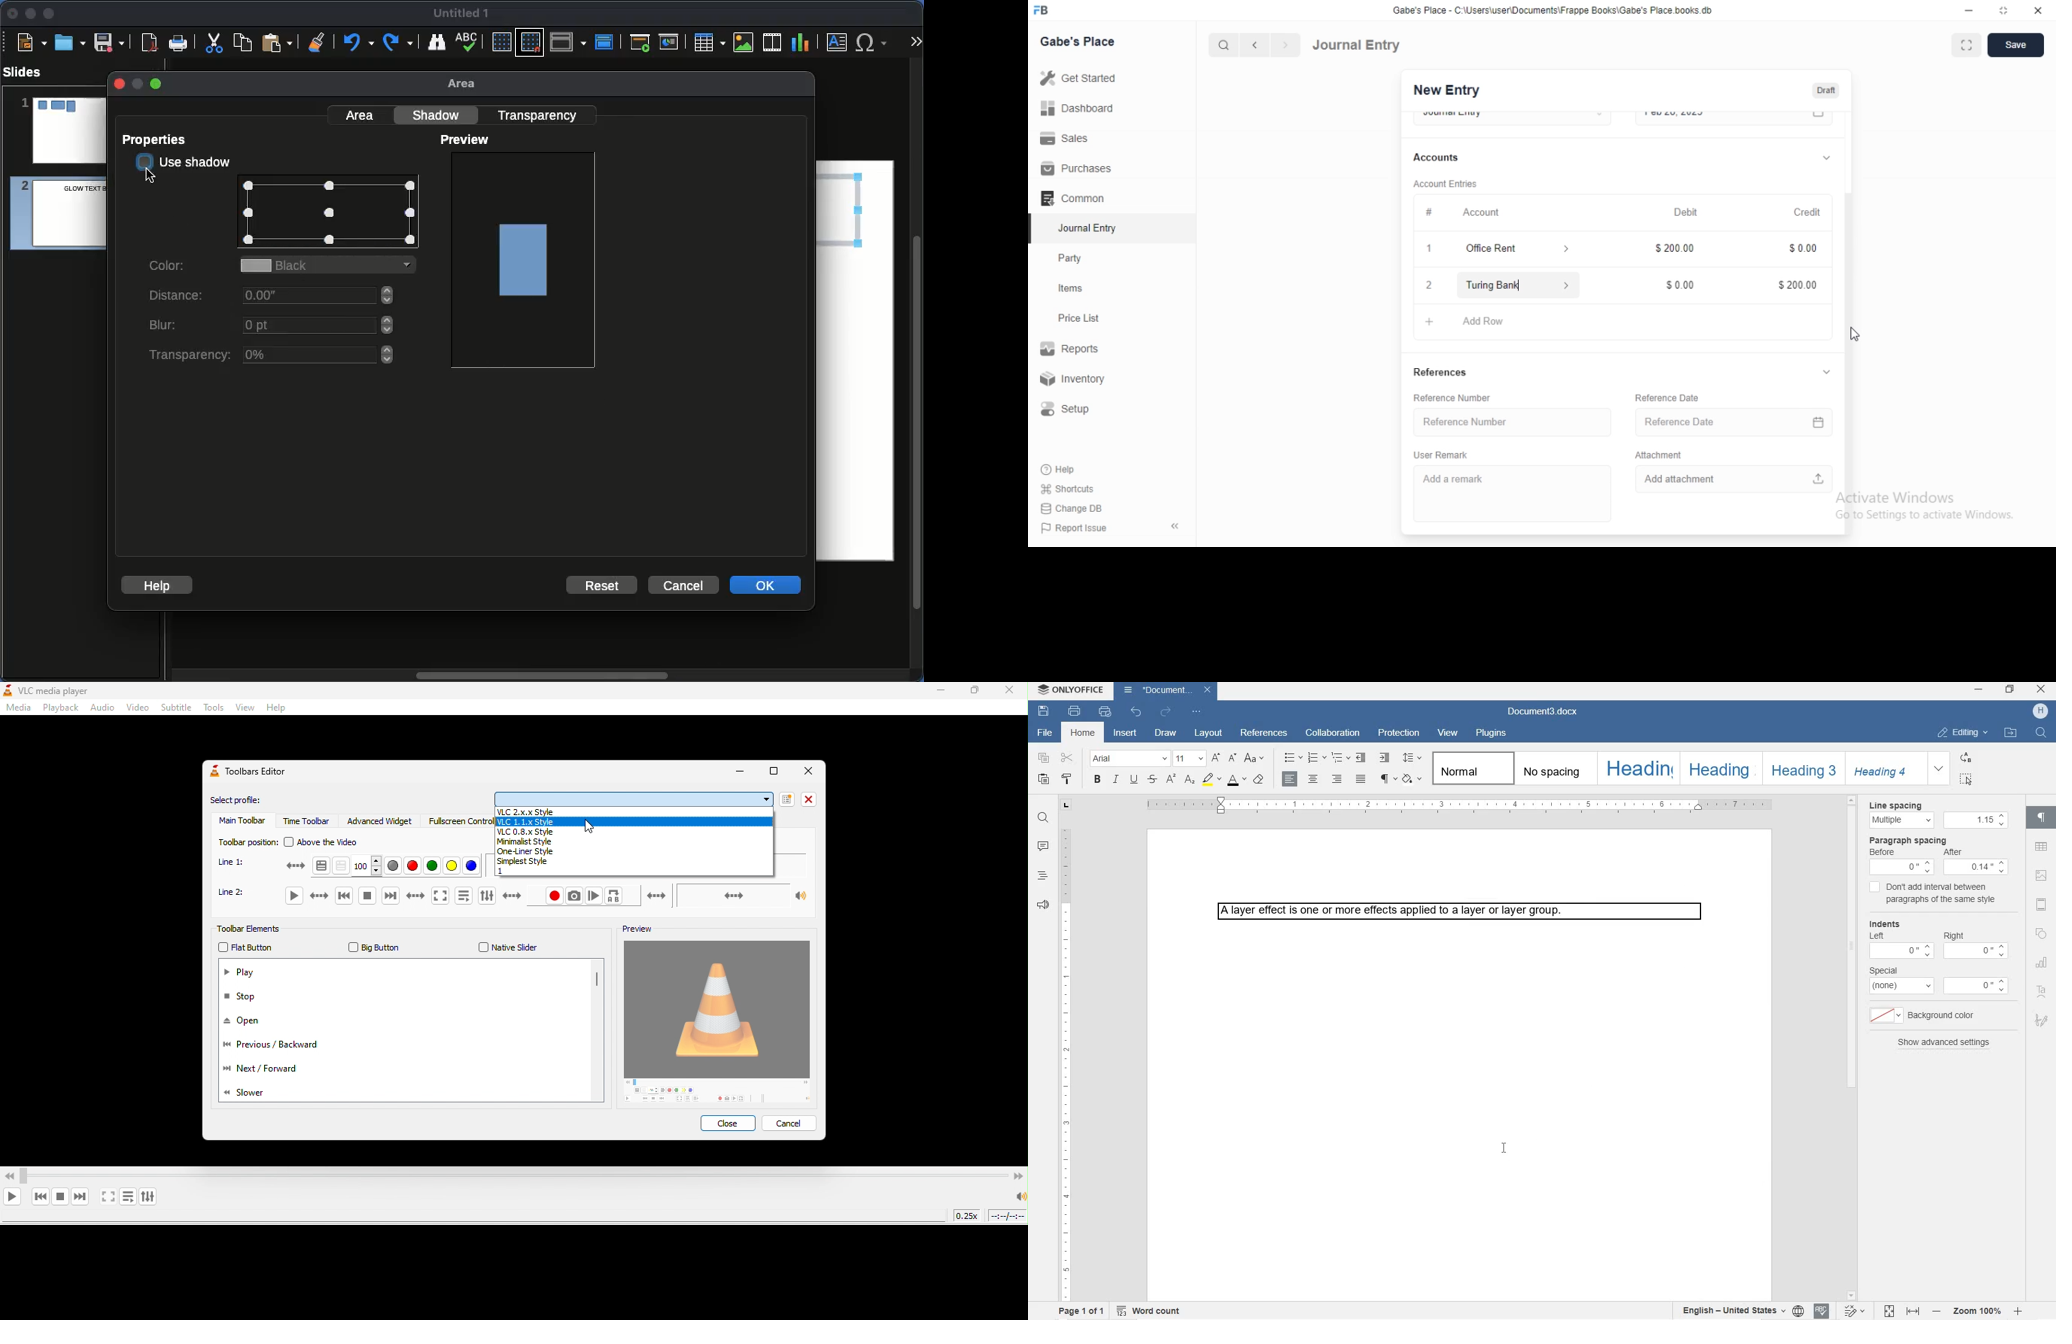 Image resolution: width=2072 pixels, height=1344 pixels. Describe the element at coordinates (1440, 372) in the screenshot. I see `References` at that location.